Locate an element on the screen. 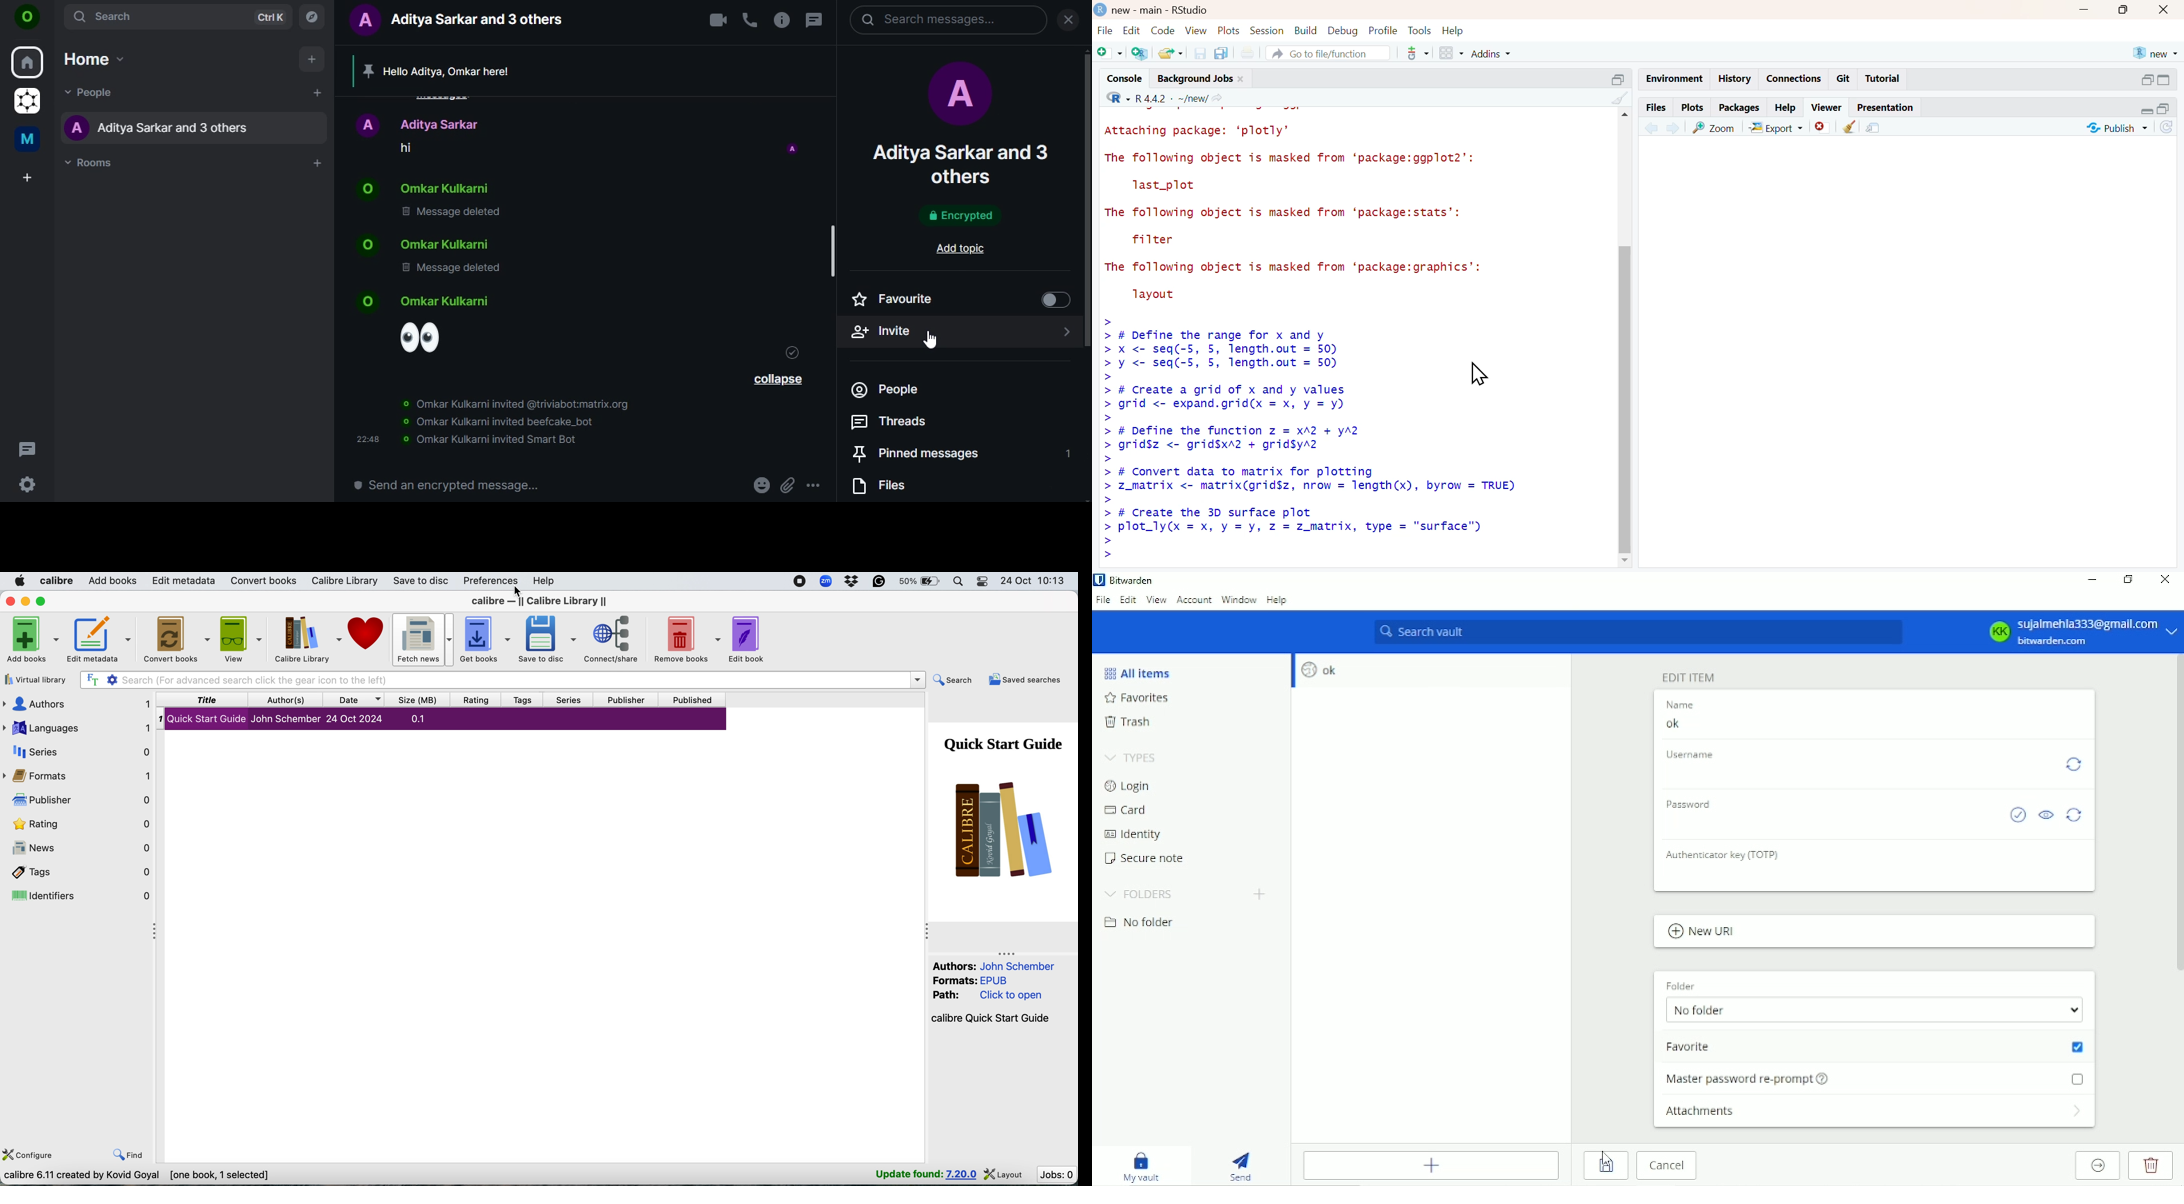  video call is located at coordinates (716, 21).